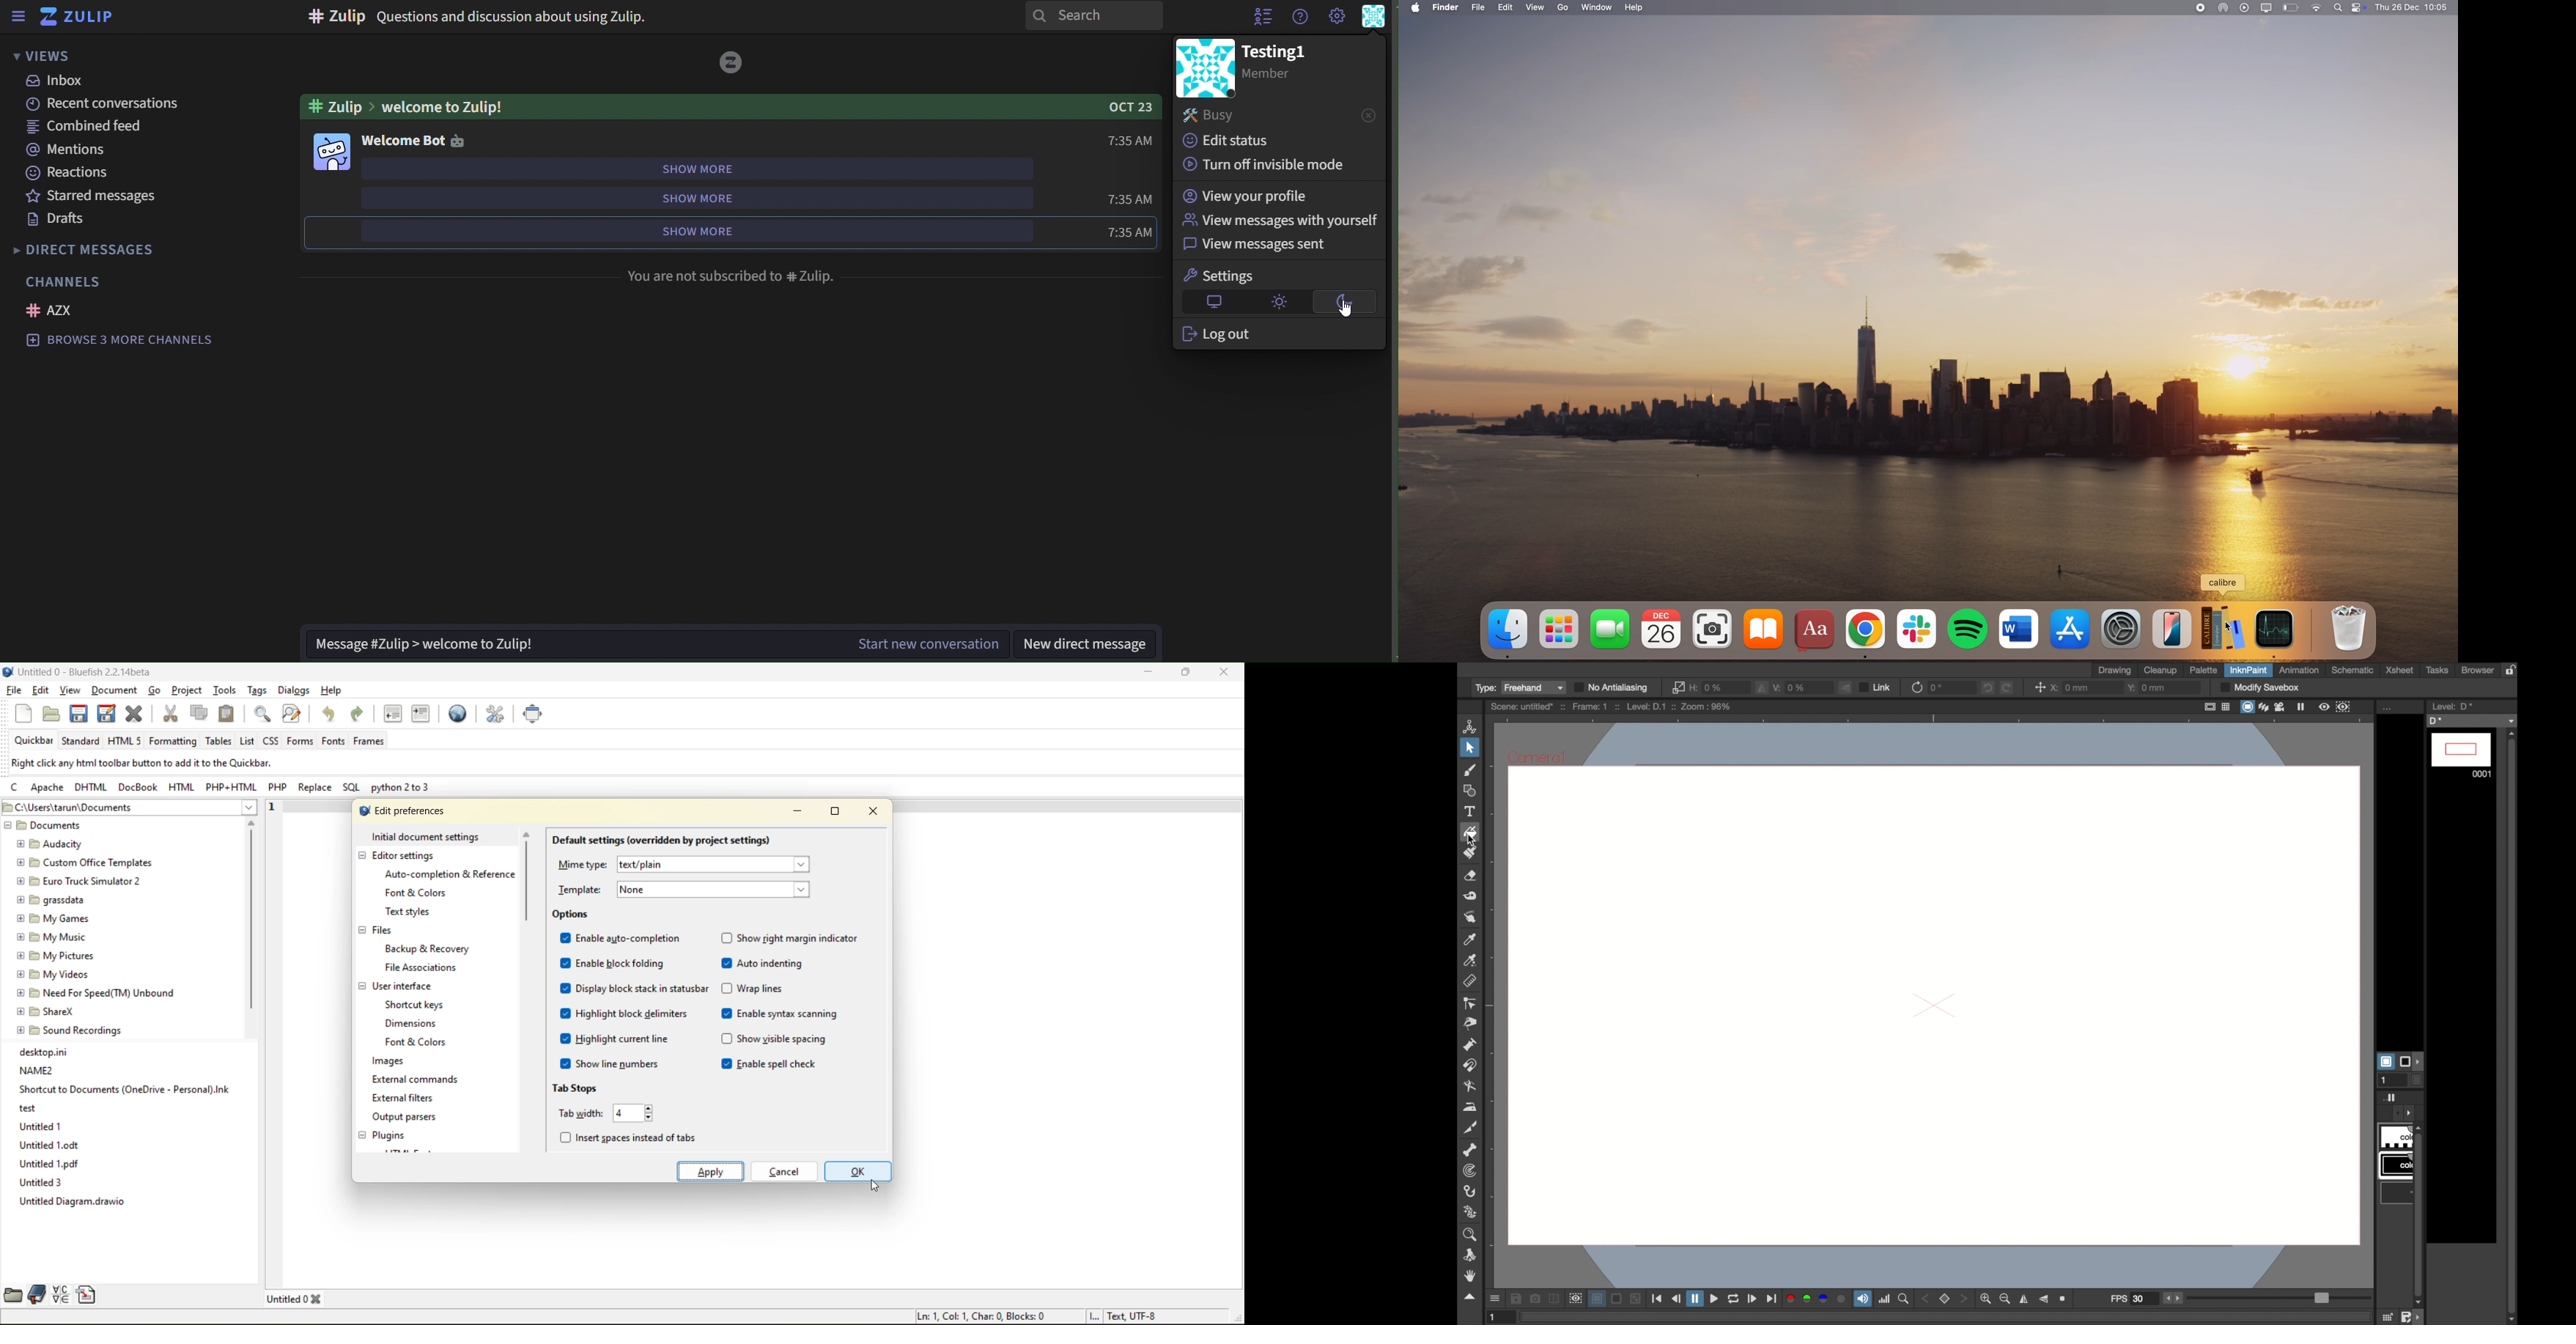 Image resolution: width=2576 pixels, height=1344 pixels. Describe the element at coordinates (40, 1125) in the screenshot. I see `Untitled 1` at that location.